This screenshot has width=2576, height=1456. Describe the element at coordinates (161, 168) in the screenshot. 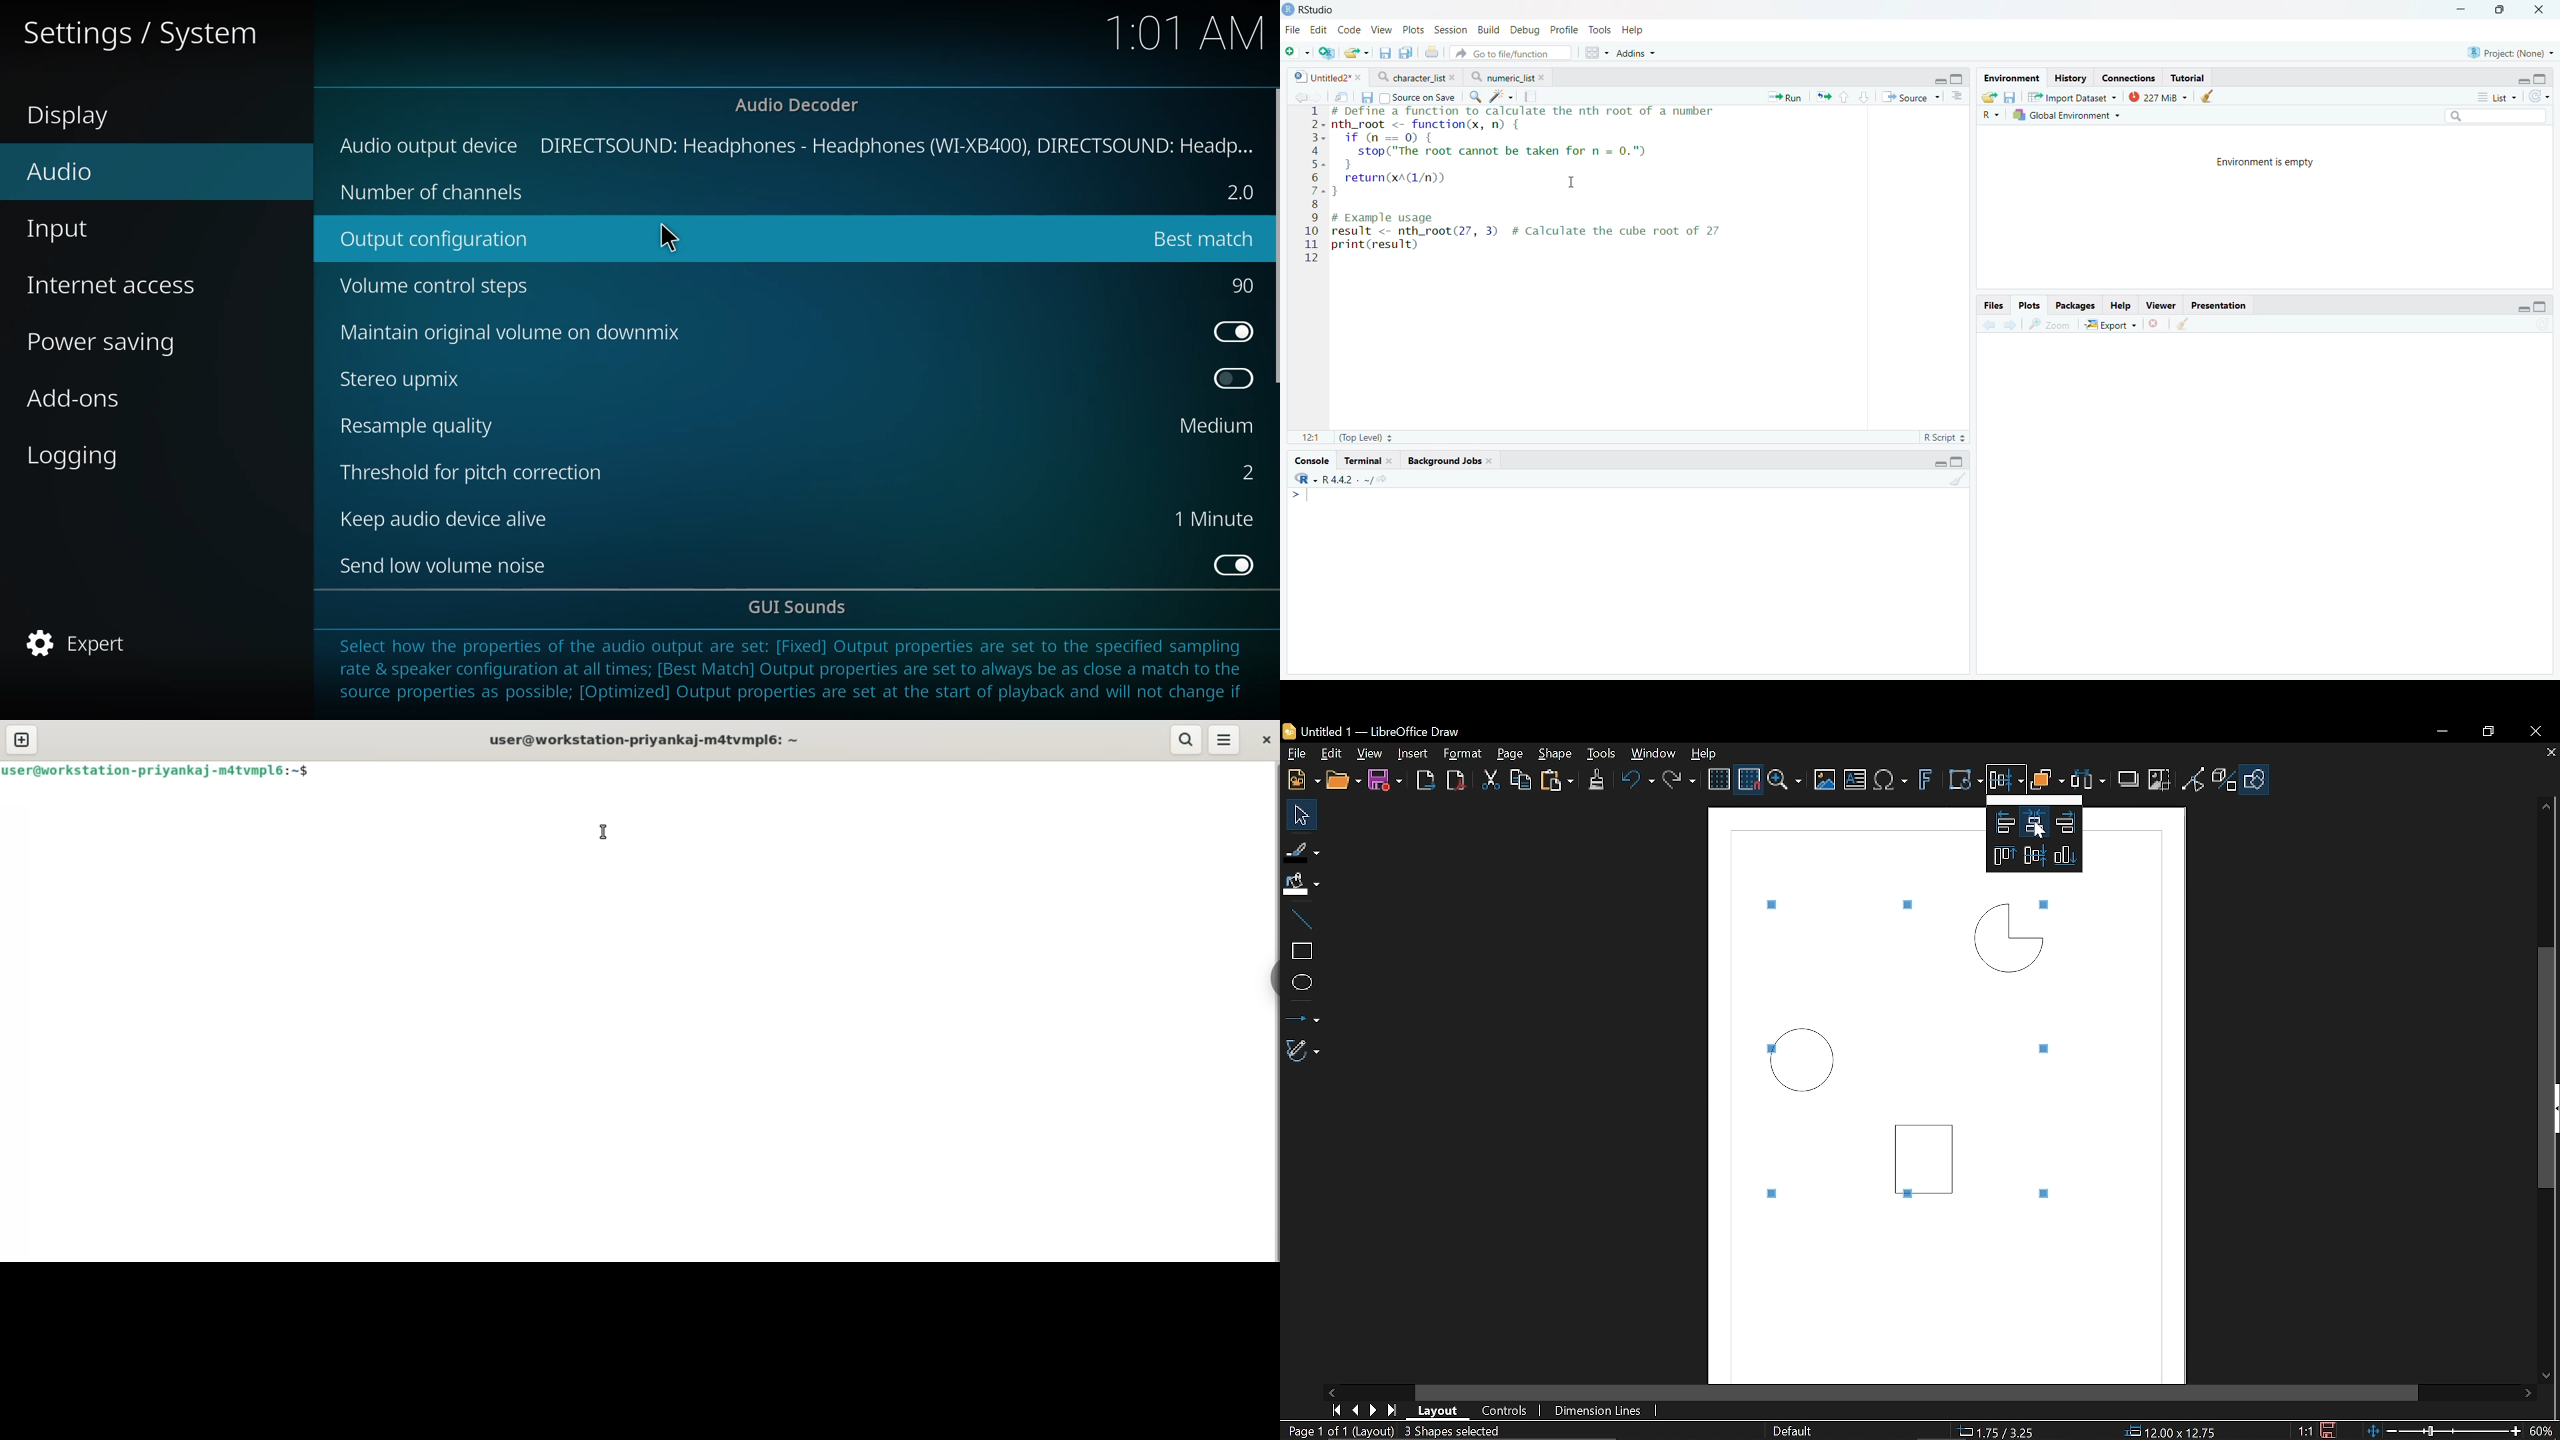

I see `audio` at that location.